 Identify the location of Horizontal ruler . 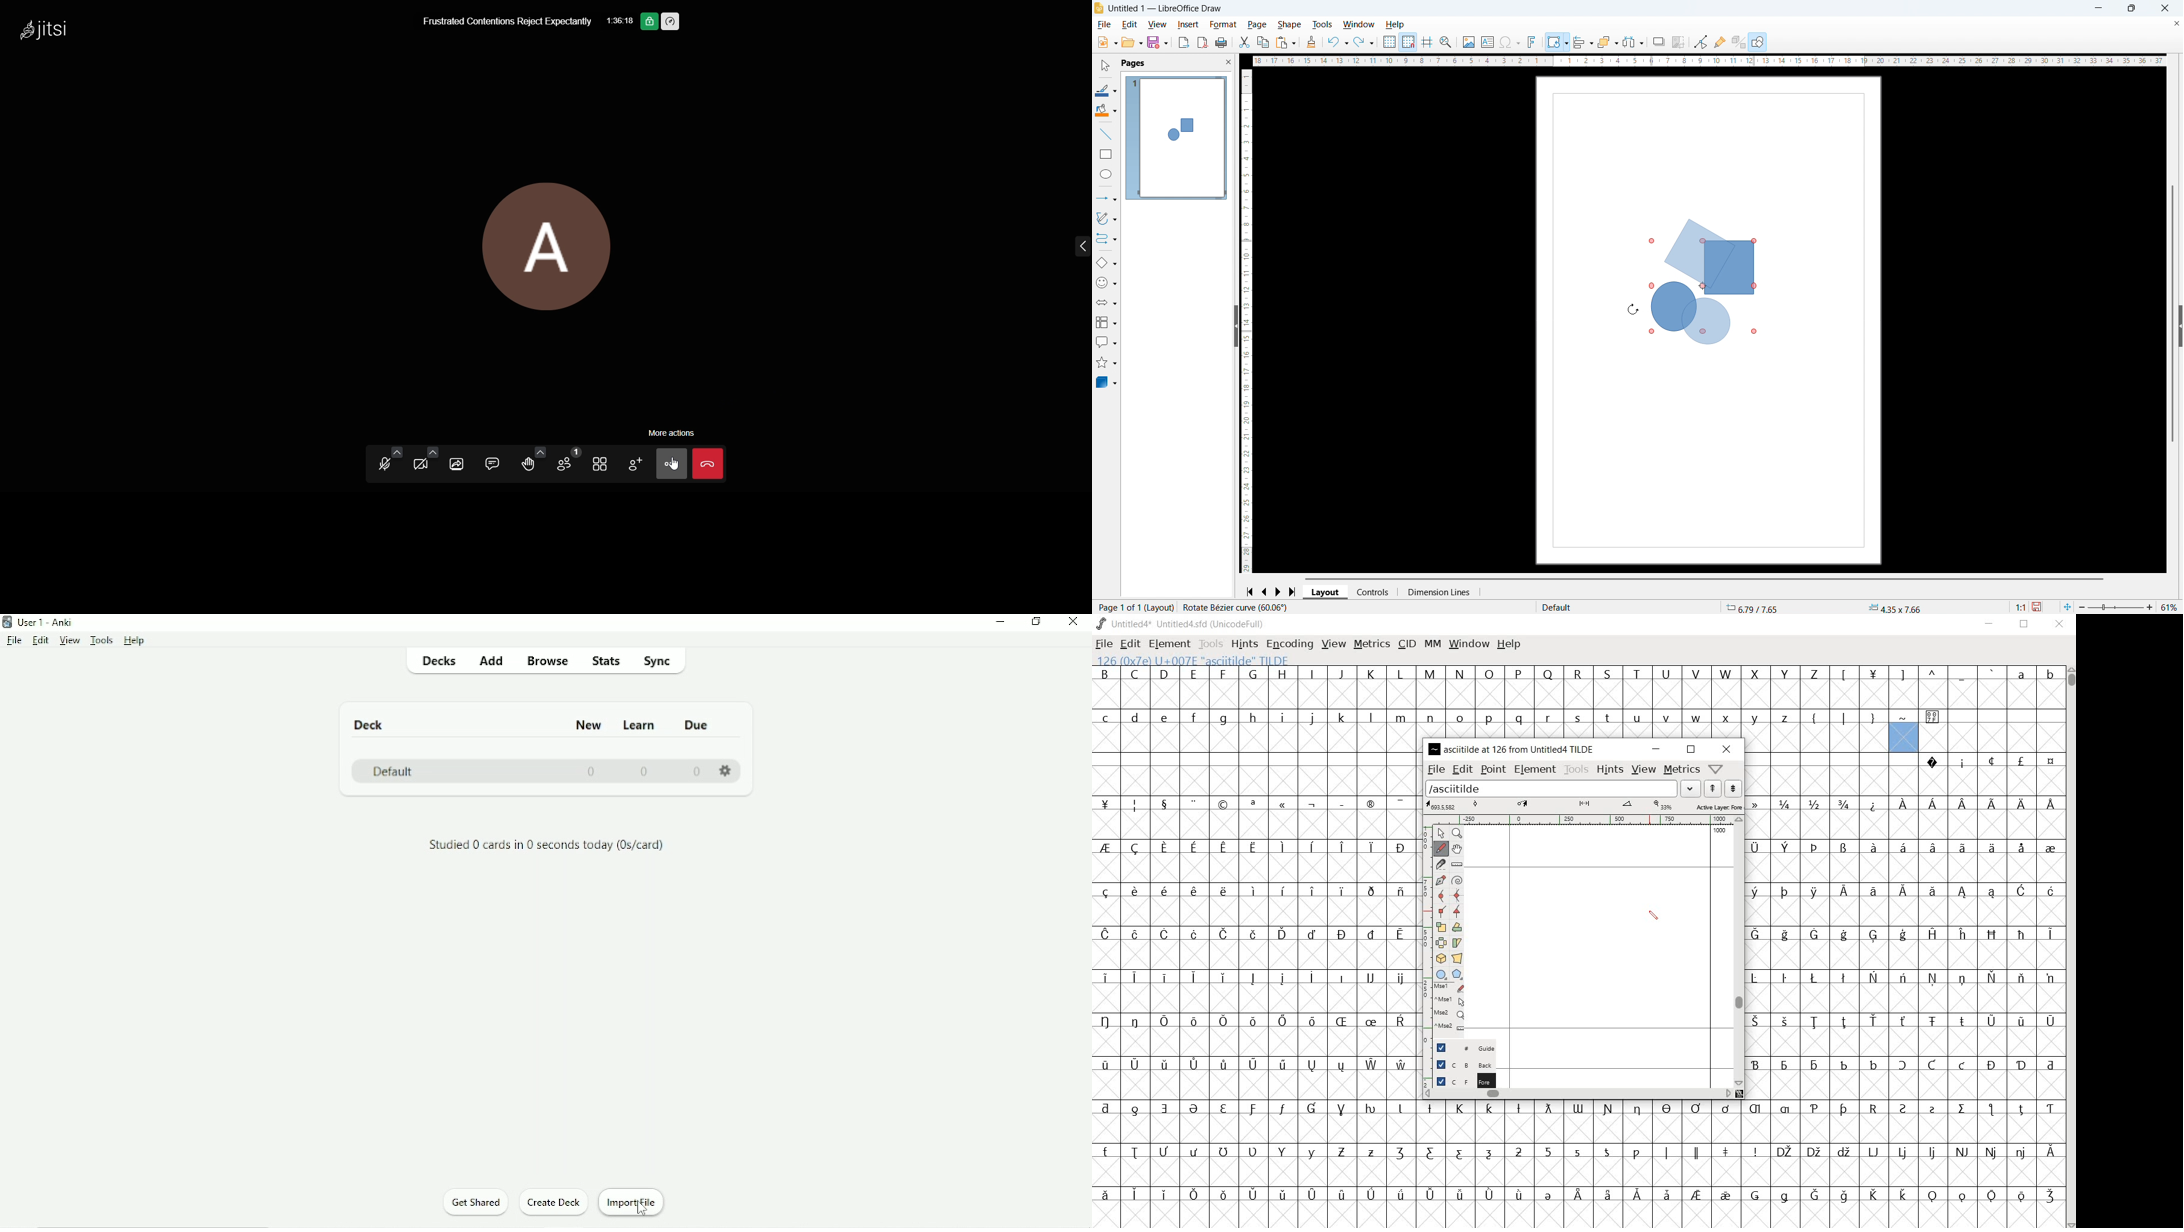
(1709, 61).